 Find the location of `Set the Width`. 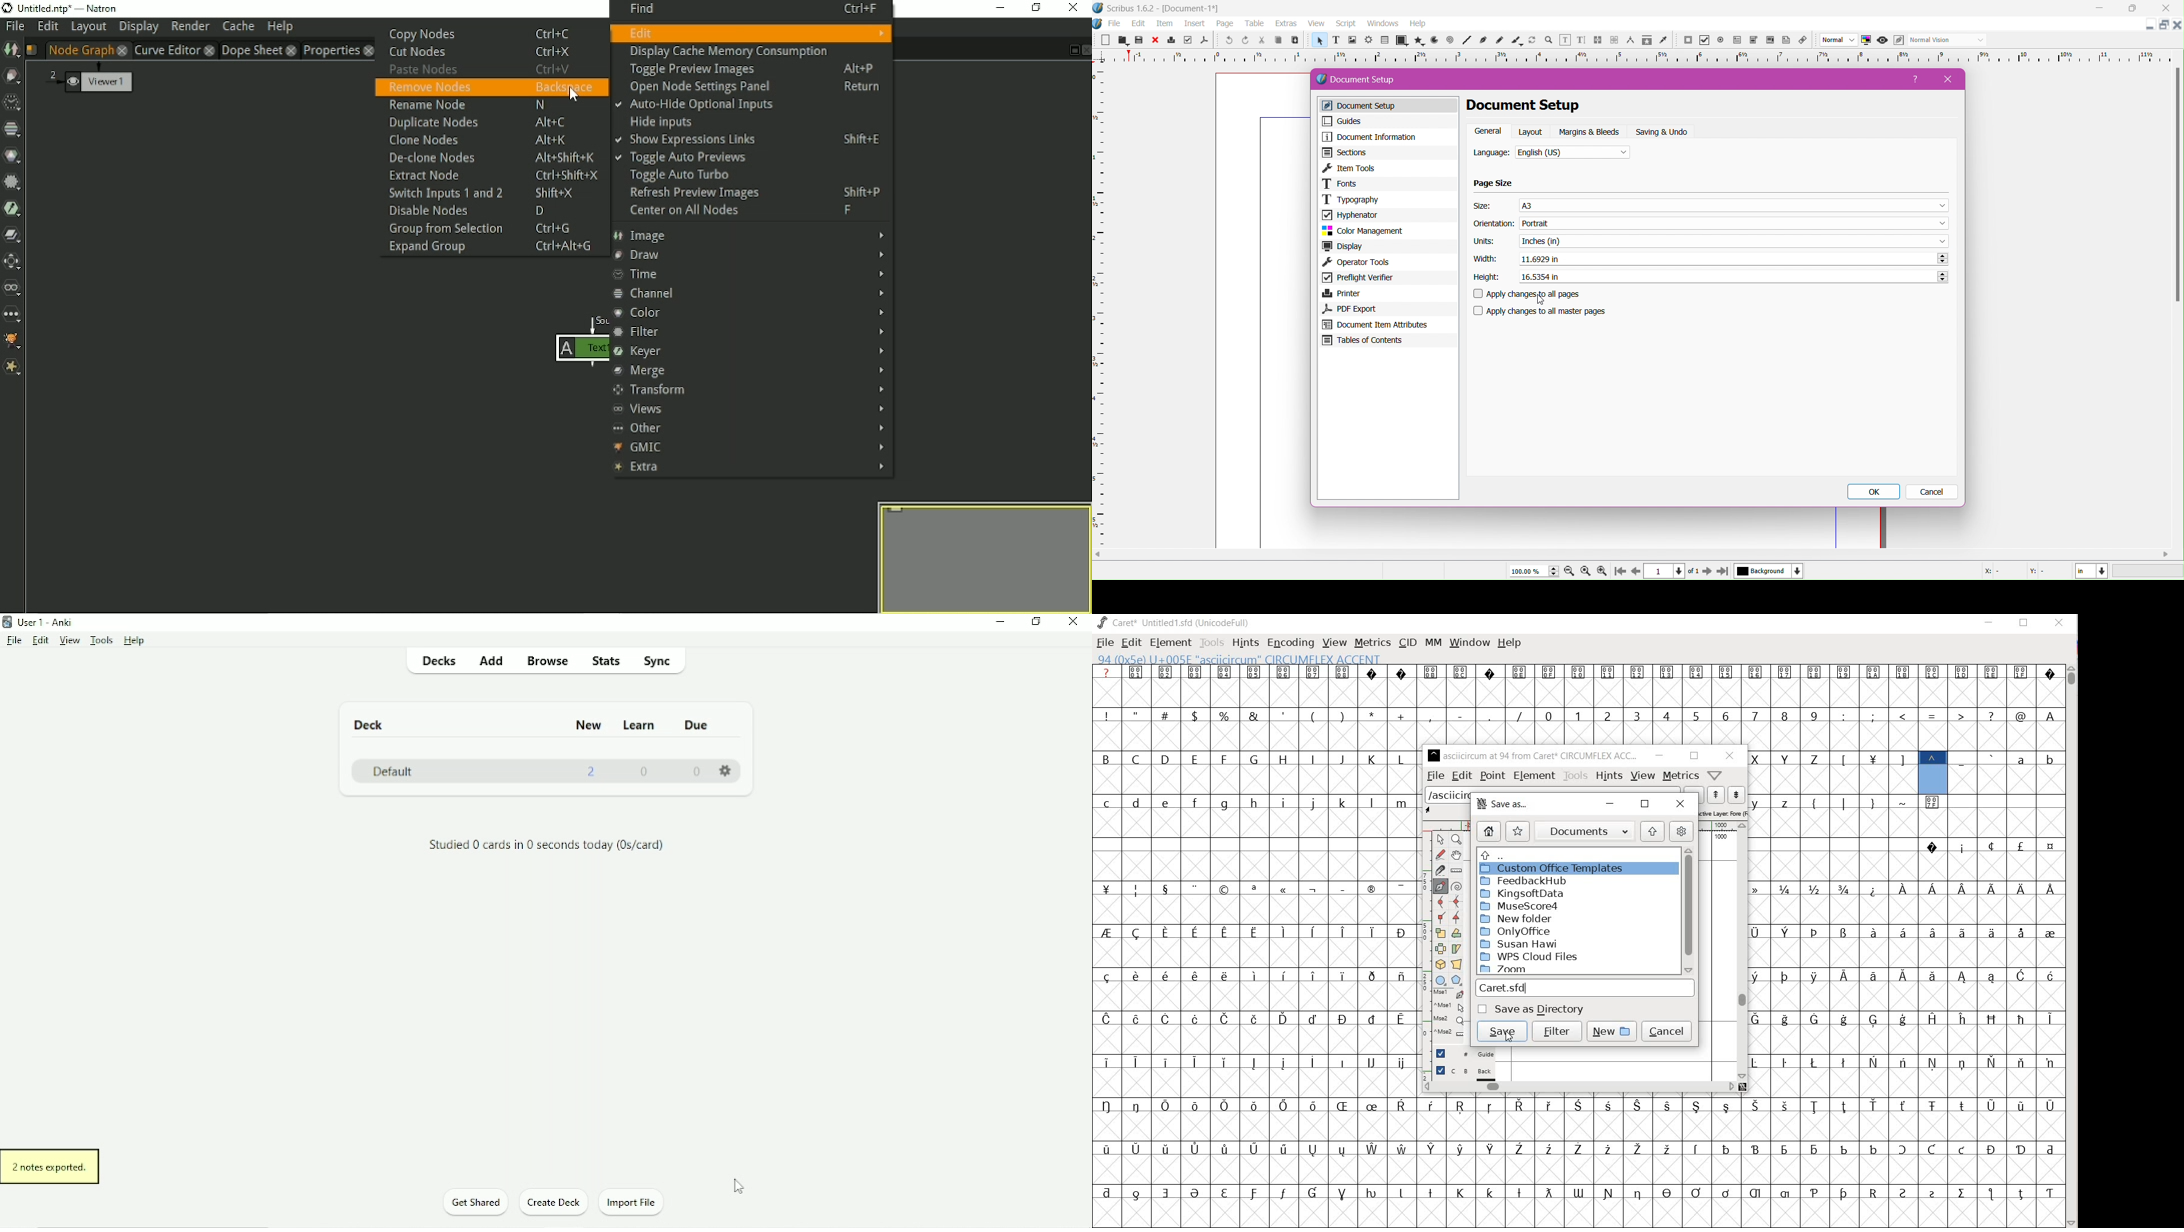

Set the Width is located at coordinates (1734, 259).